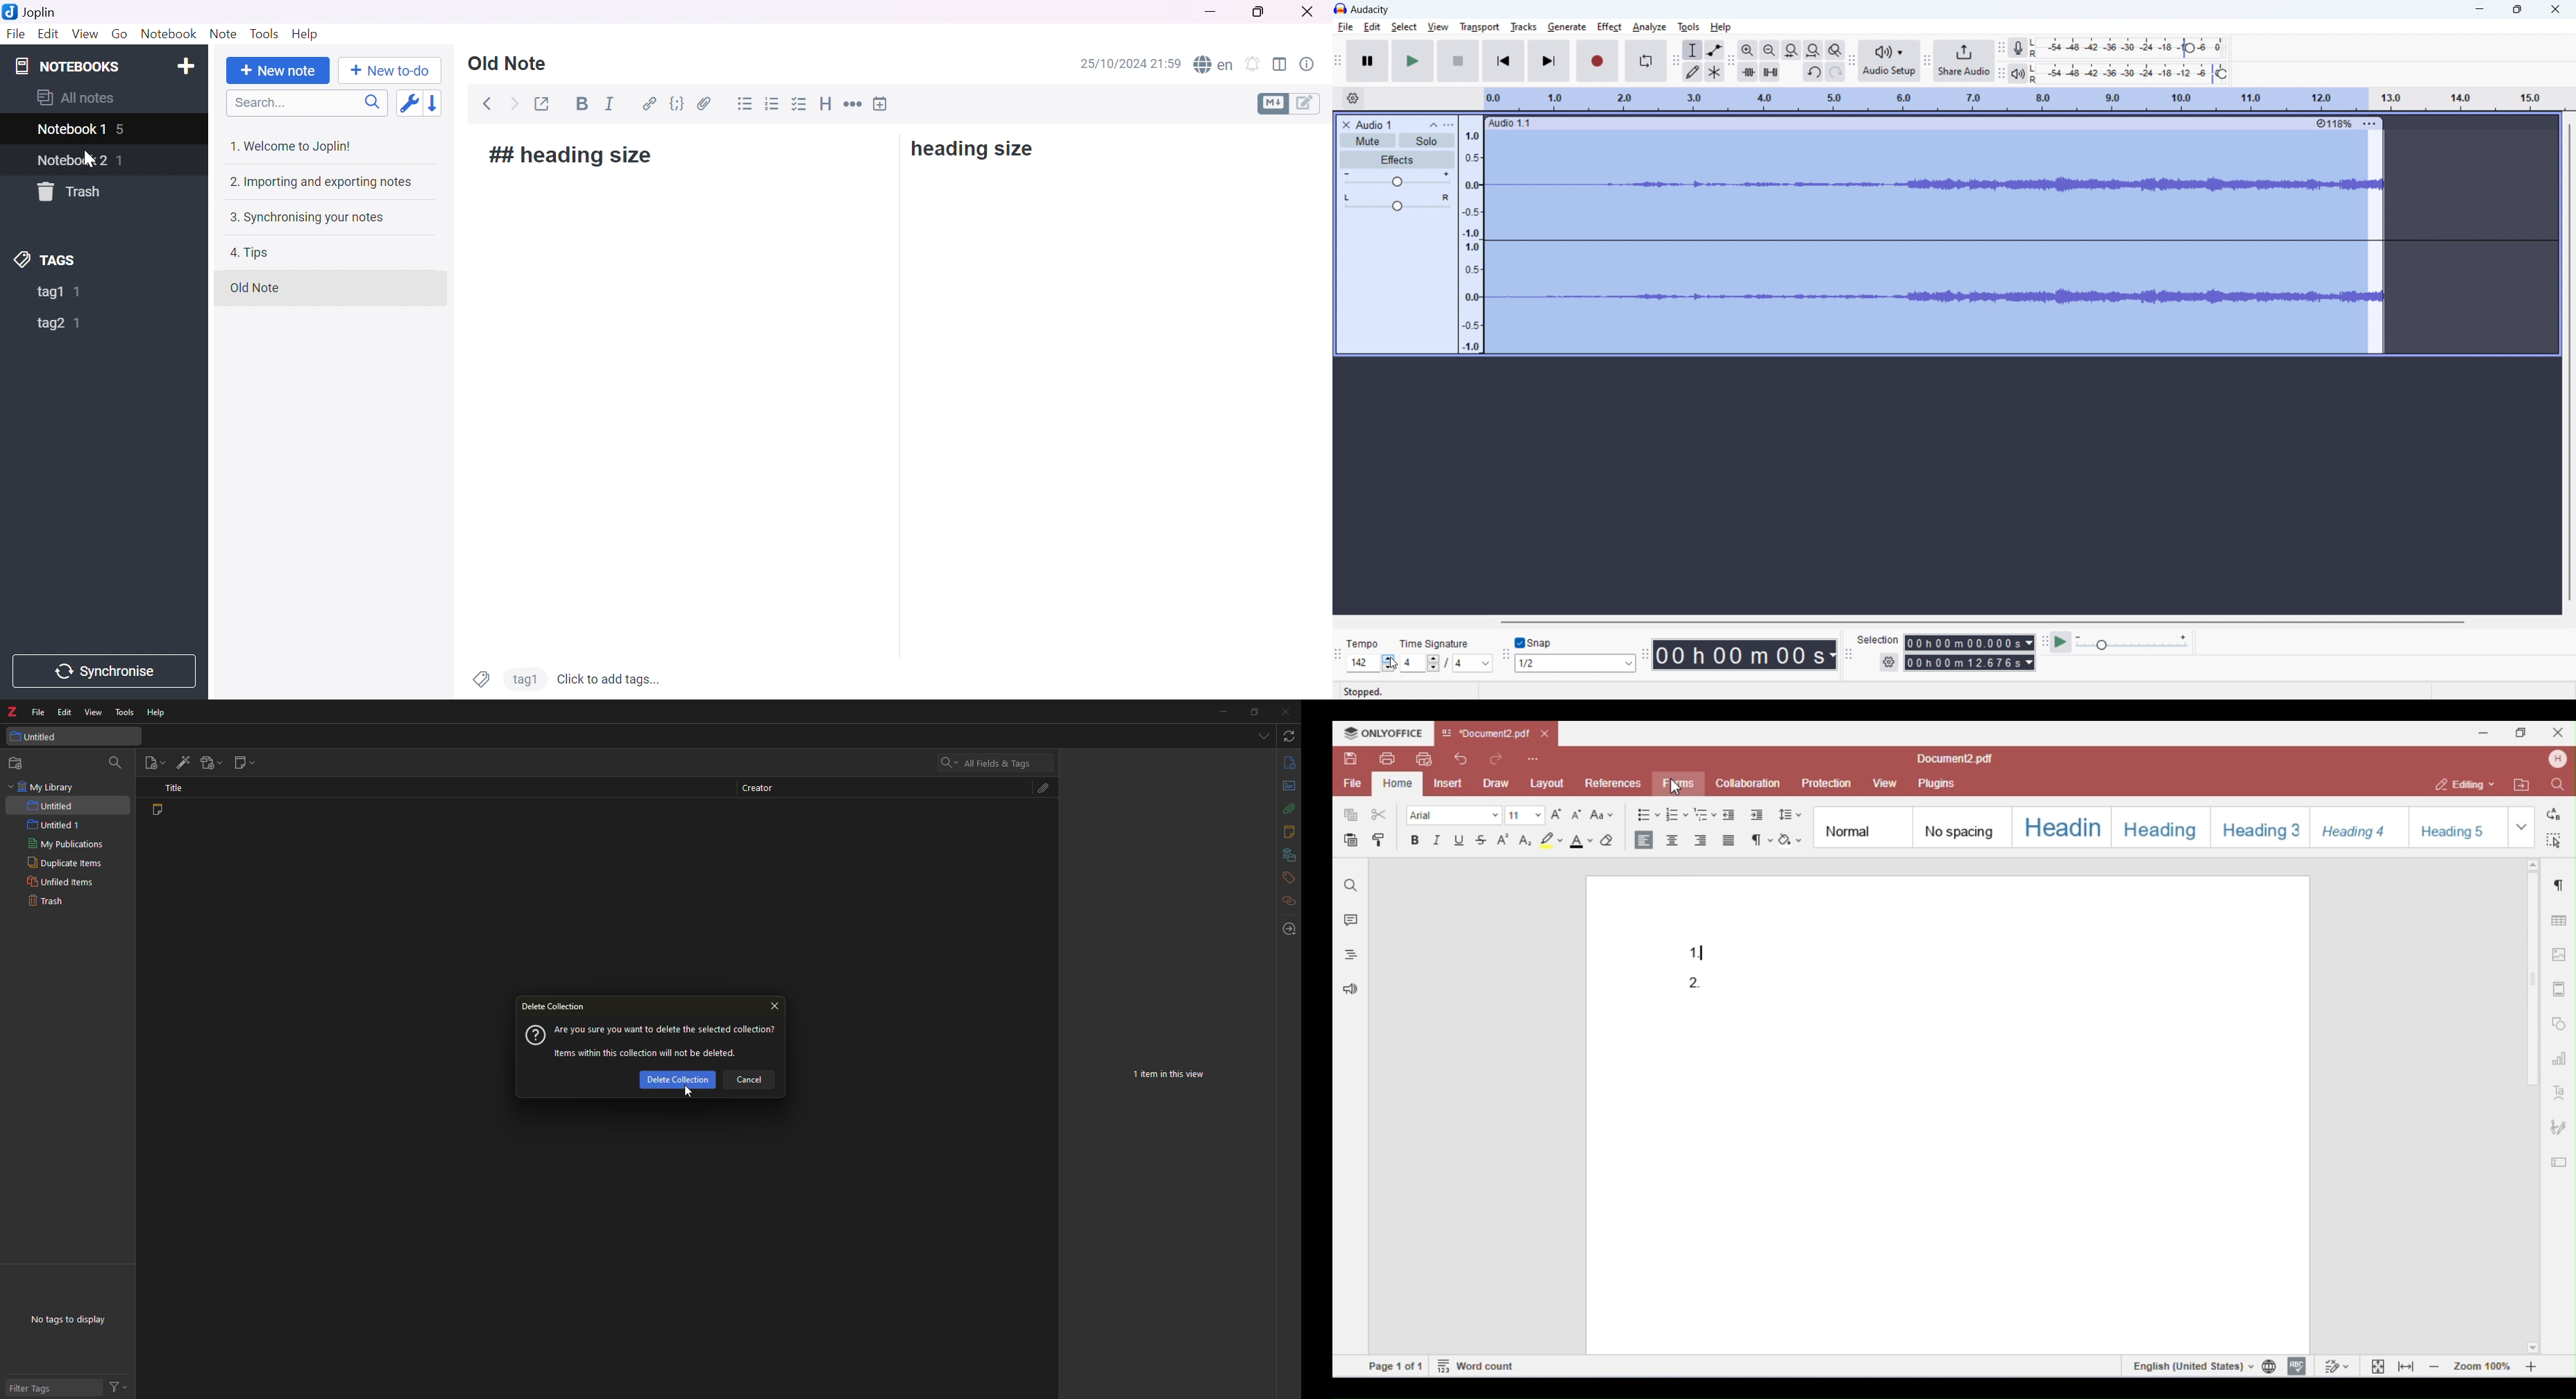 Image resolution: width=2576 pixels, height=1400 pixels. I want to click on 2. Importing and exporting notes, so click(320, 182).